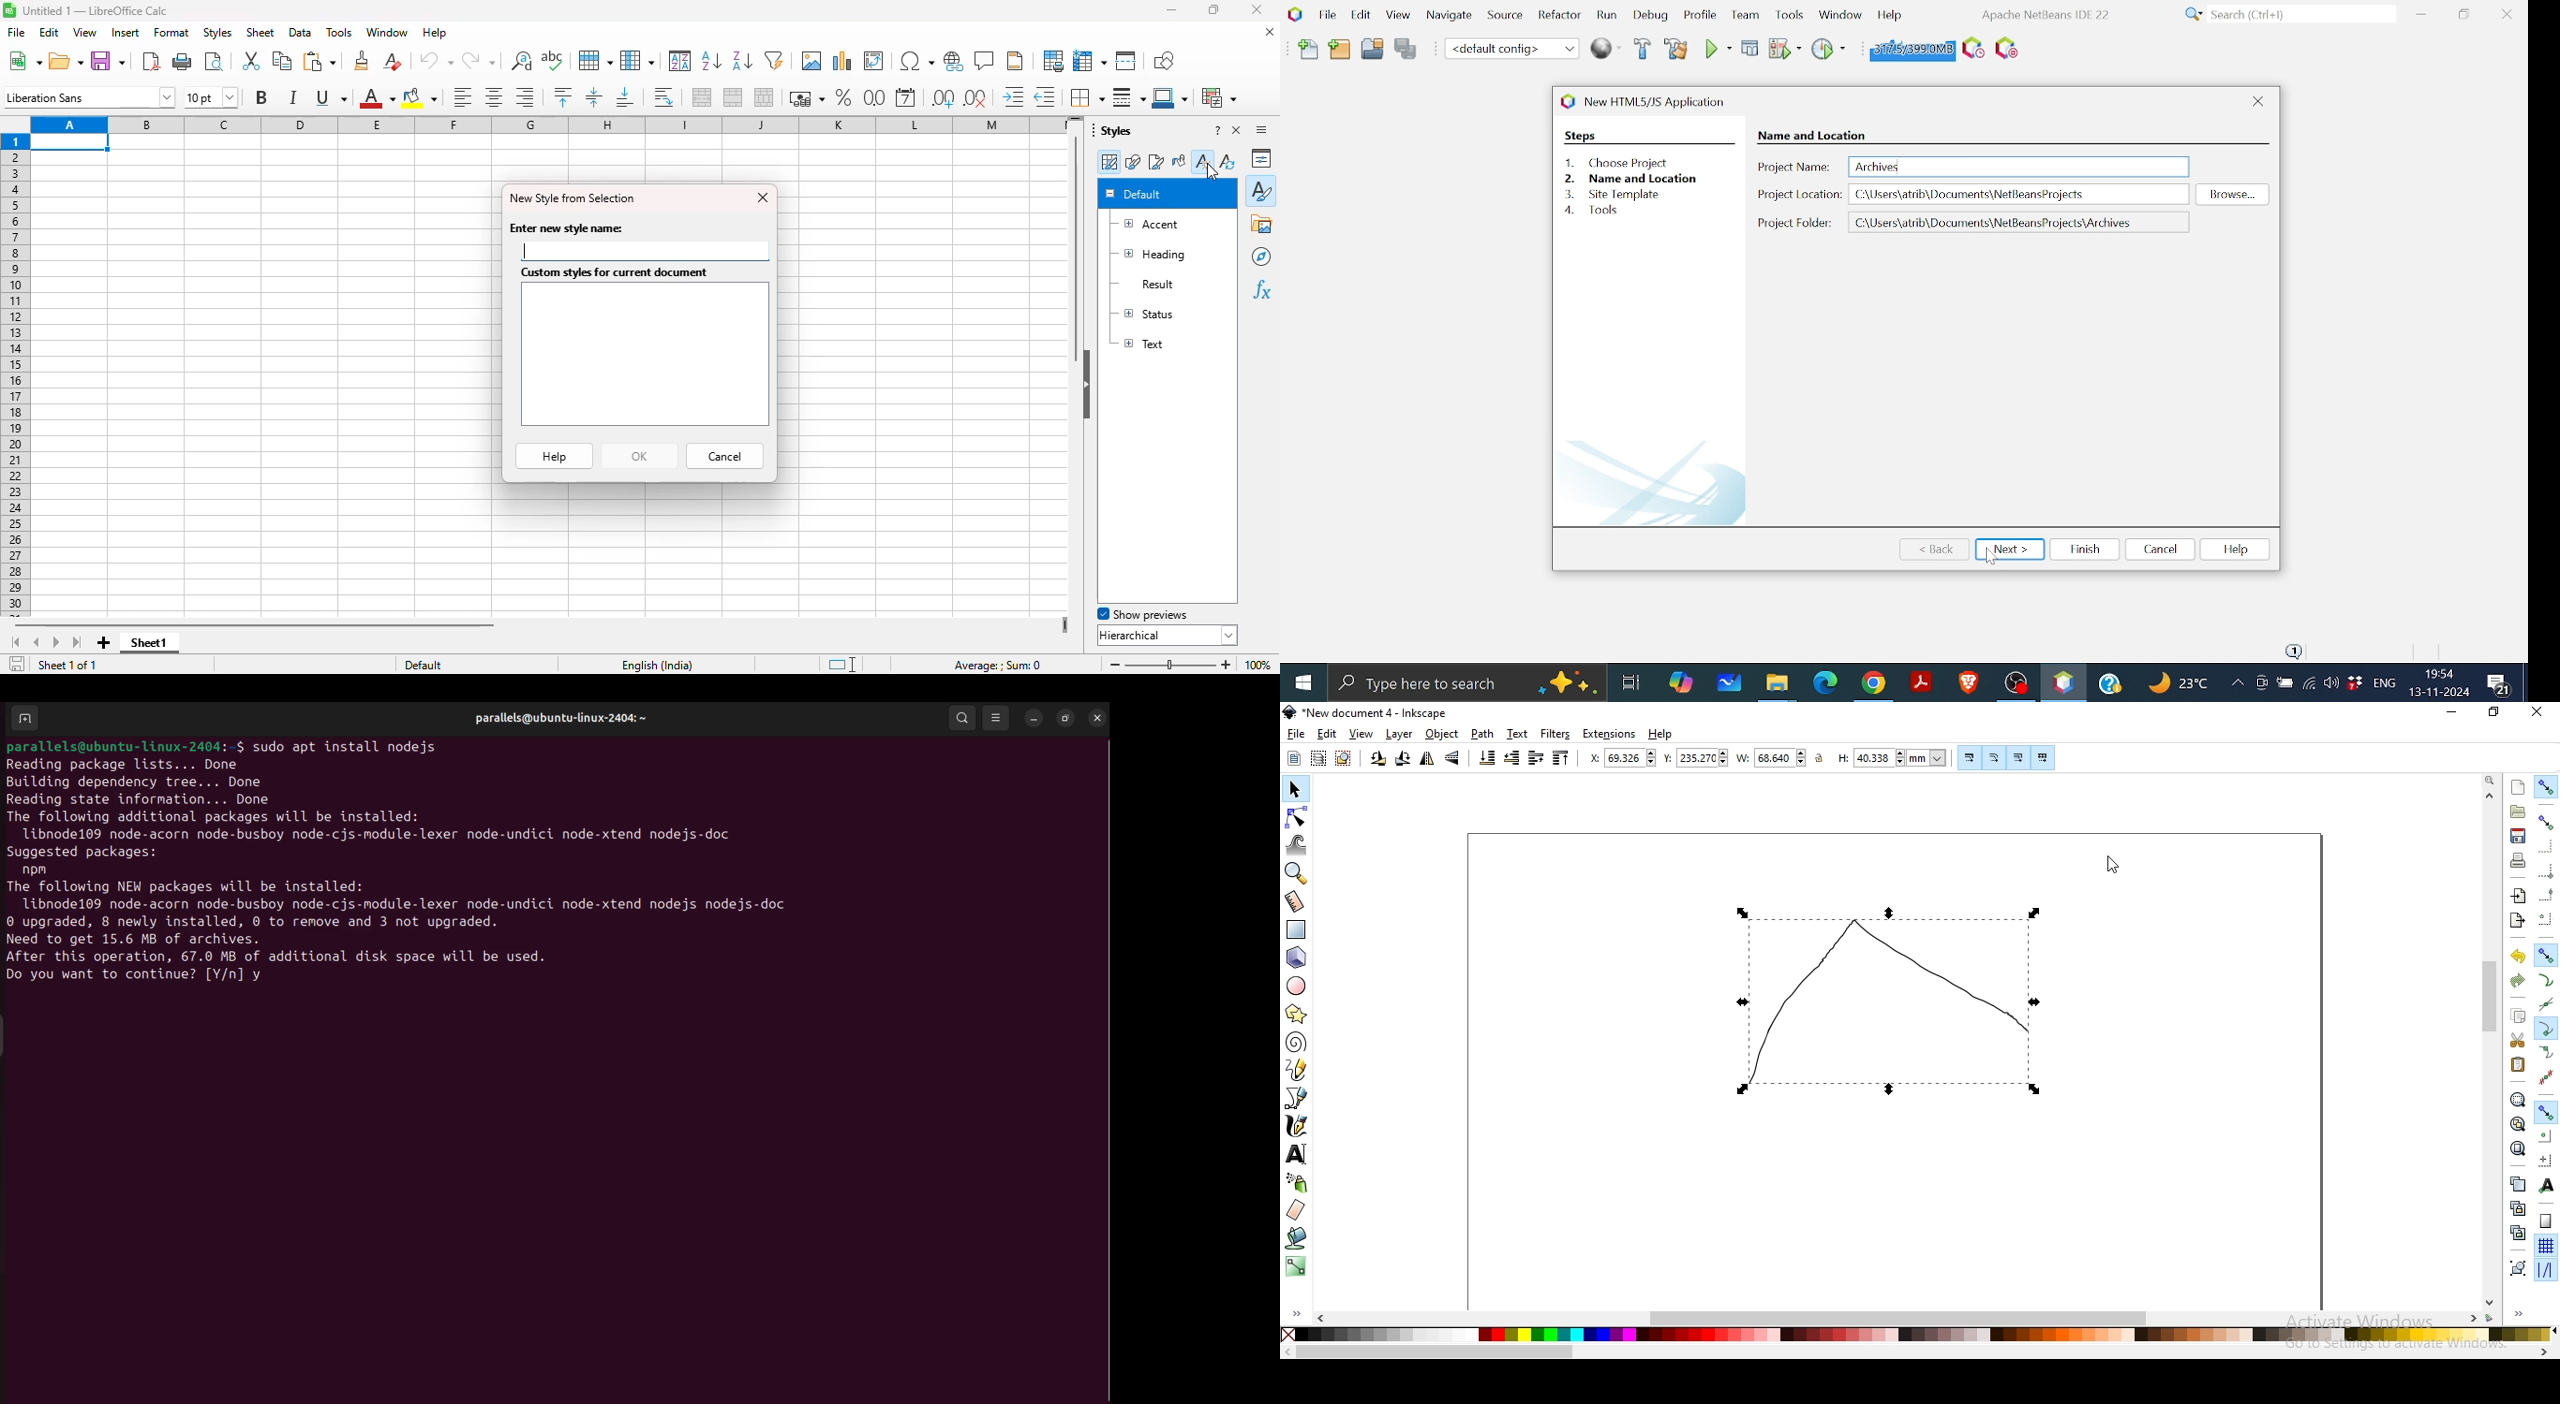 The image size is (2576, 1428). I want to click on find and replace, so click(522, 61).